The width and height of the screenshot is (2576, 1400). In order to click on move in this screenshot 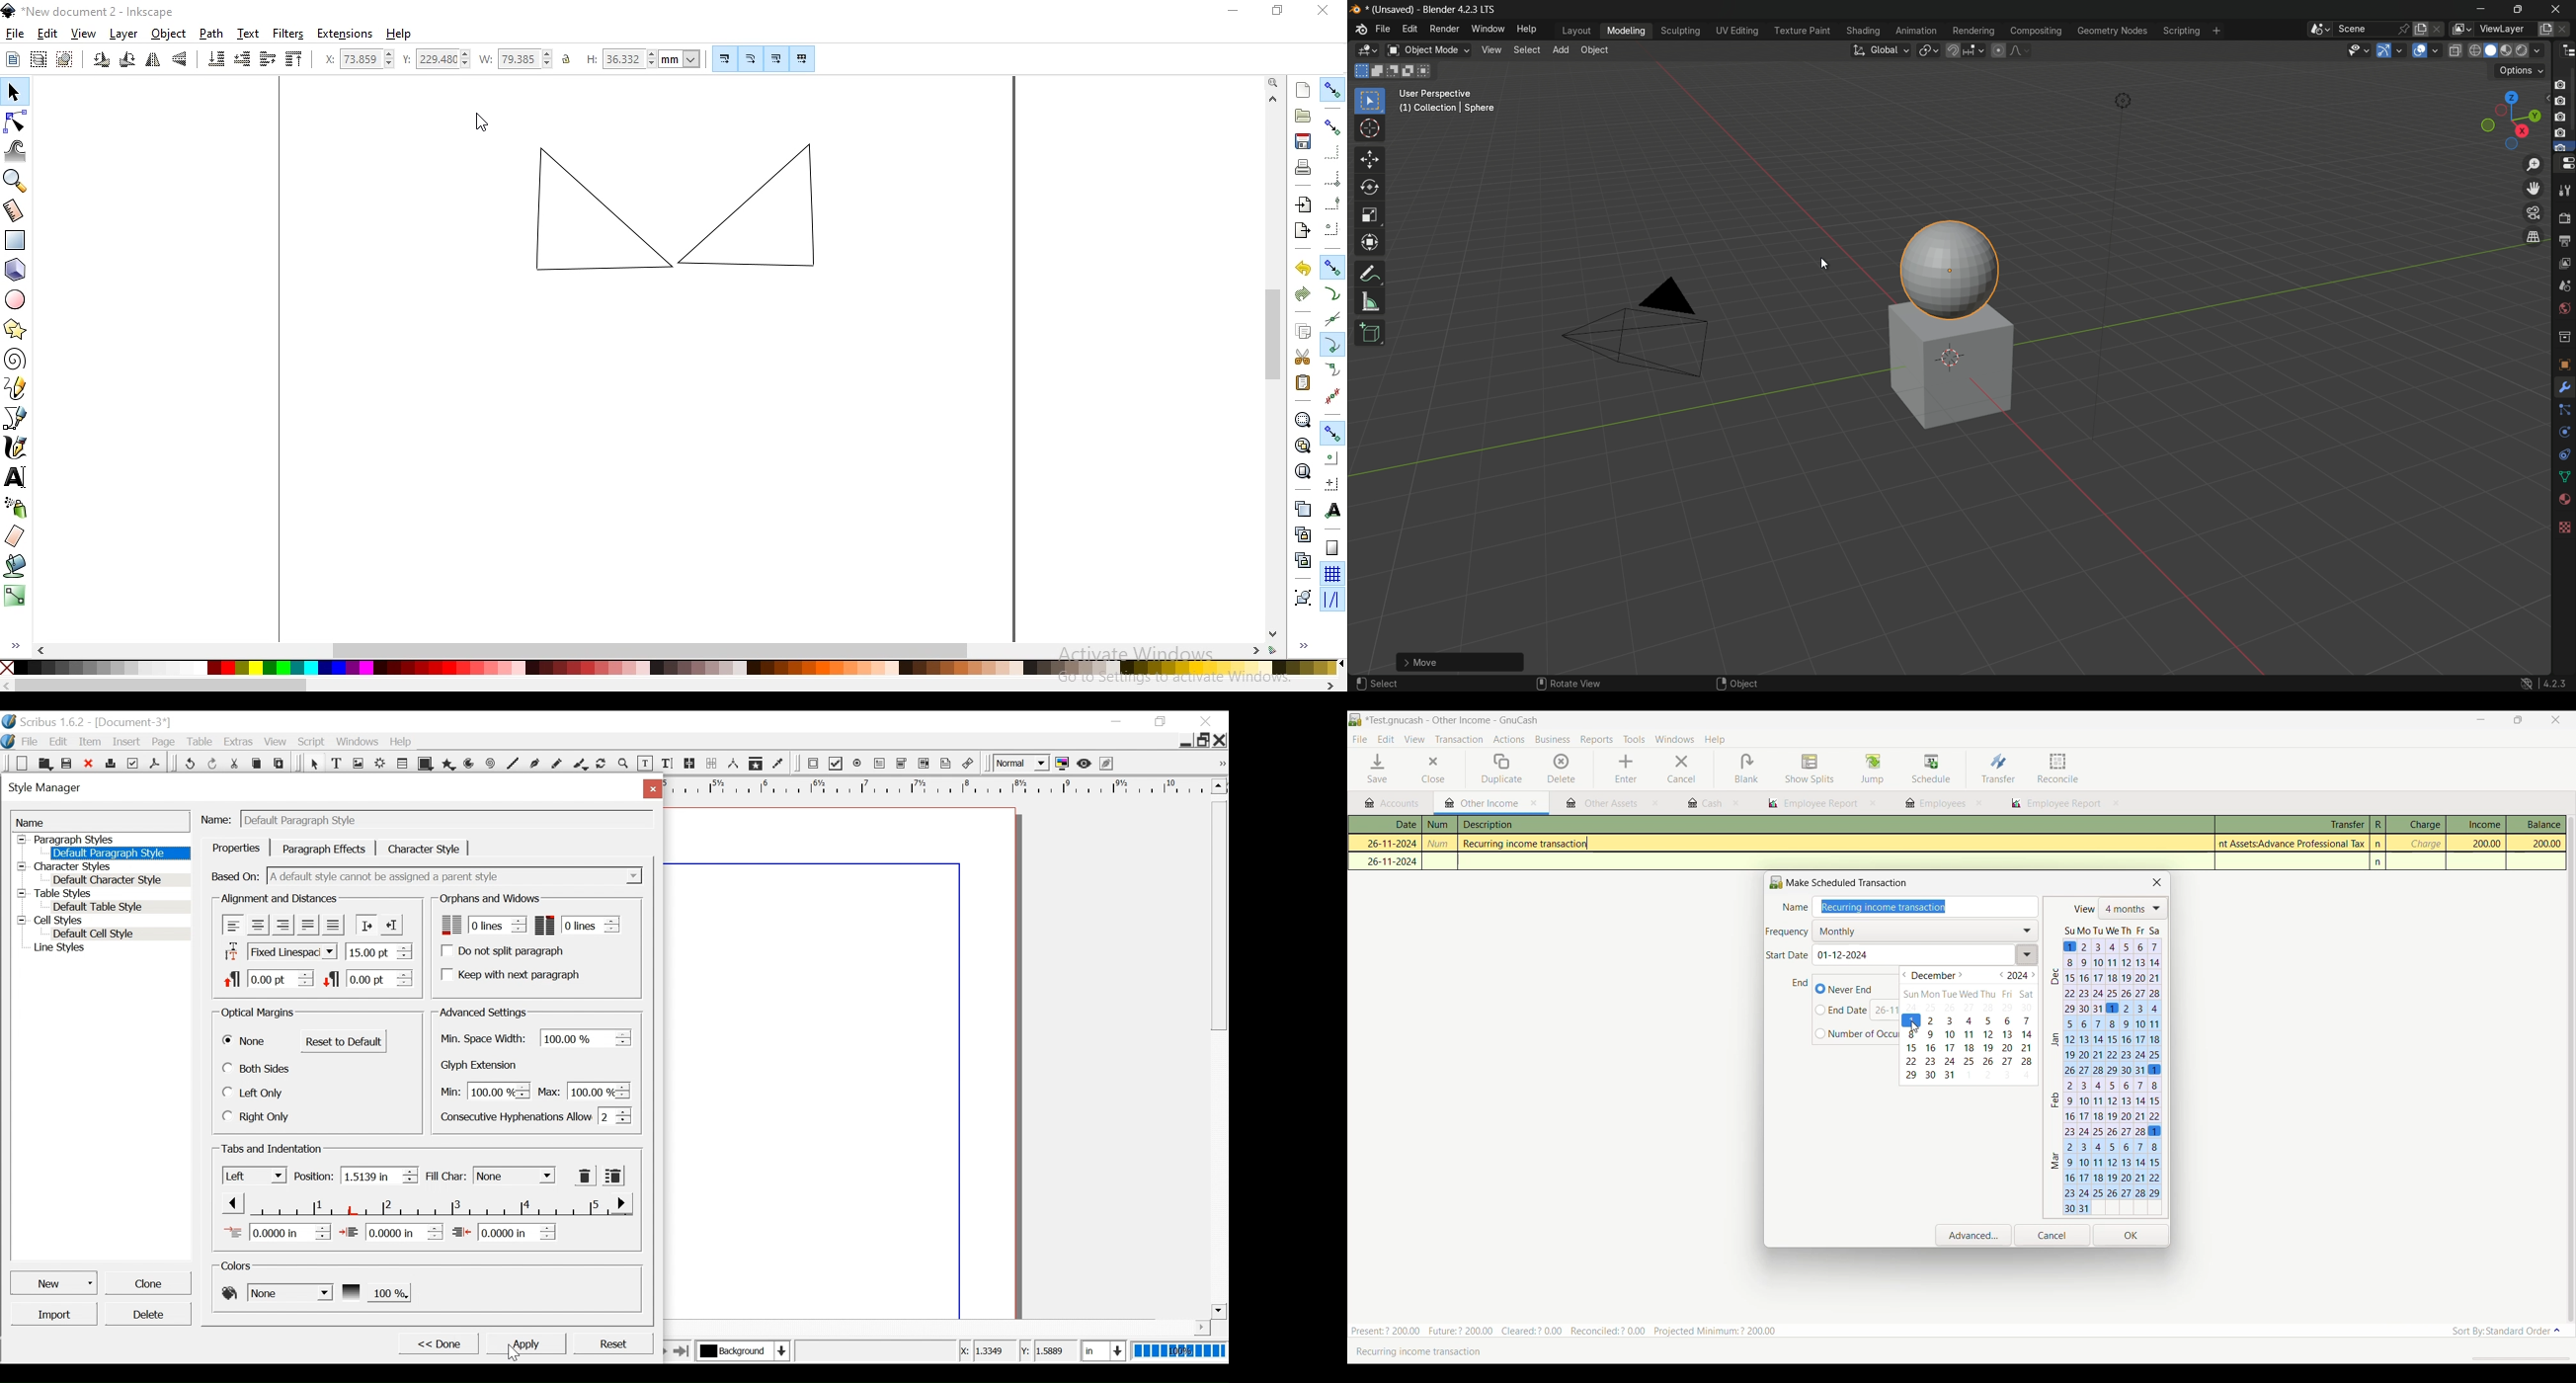, I will do `click(1370, 161)`.